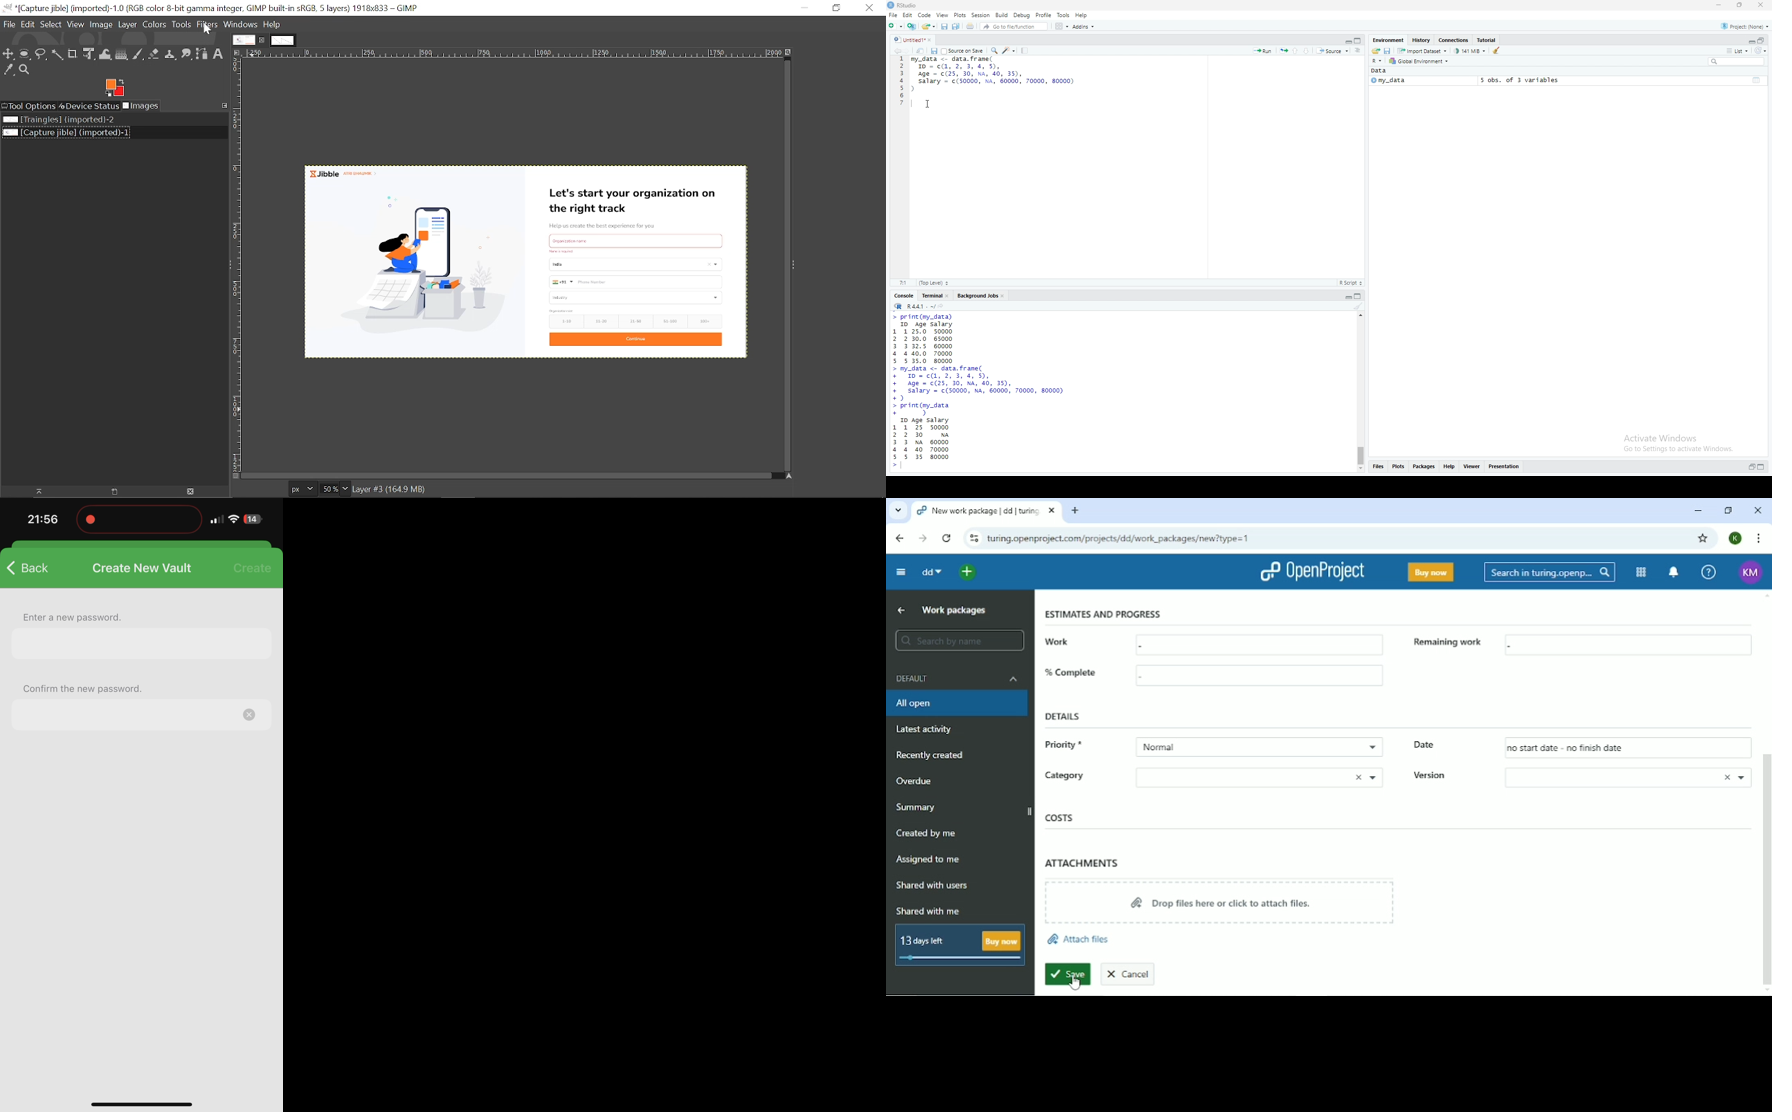 The height and width of the screenshot is (1120, 1792). Describe the element at coordinates (1064, 14) in the screenshot. I see `Tools` at that location.